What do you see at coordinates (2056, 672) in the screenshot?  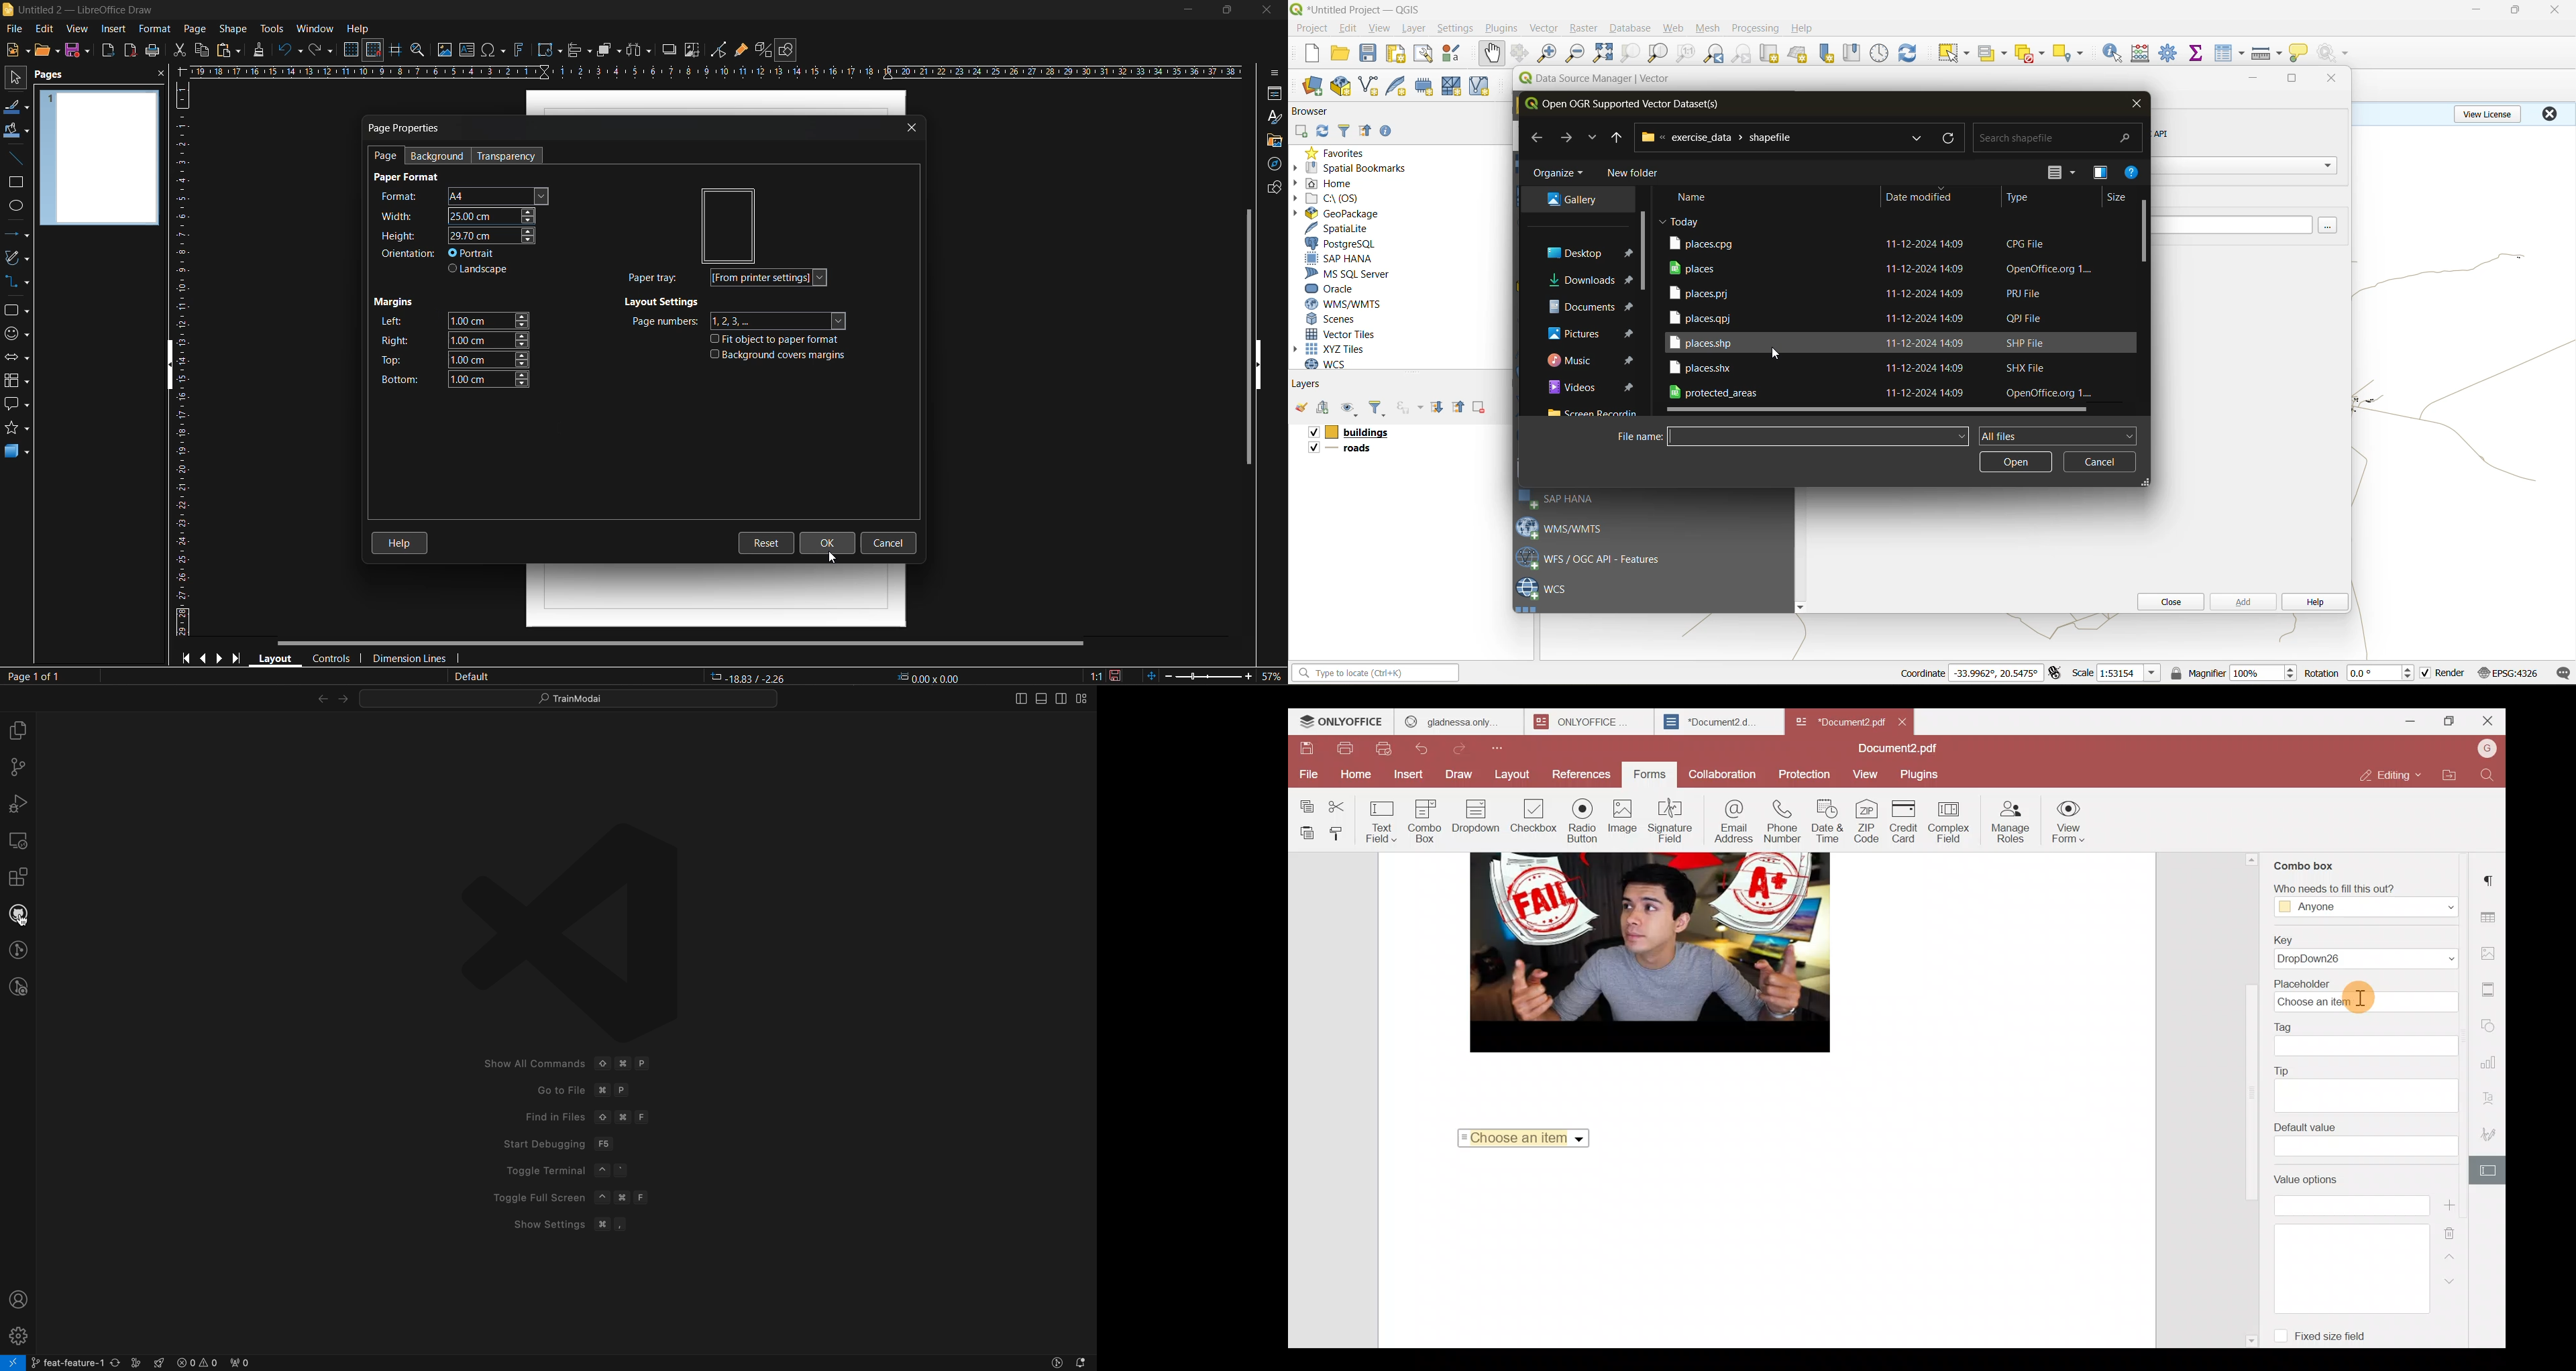 I see `toggle extents` at bounding box center [2056, 672].